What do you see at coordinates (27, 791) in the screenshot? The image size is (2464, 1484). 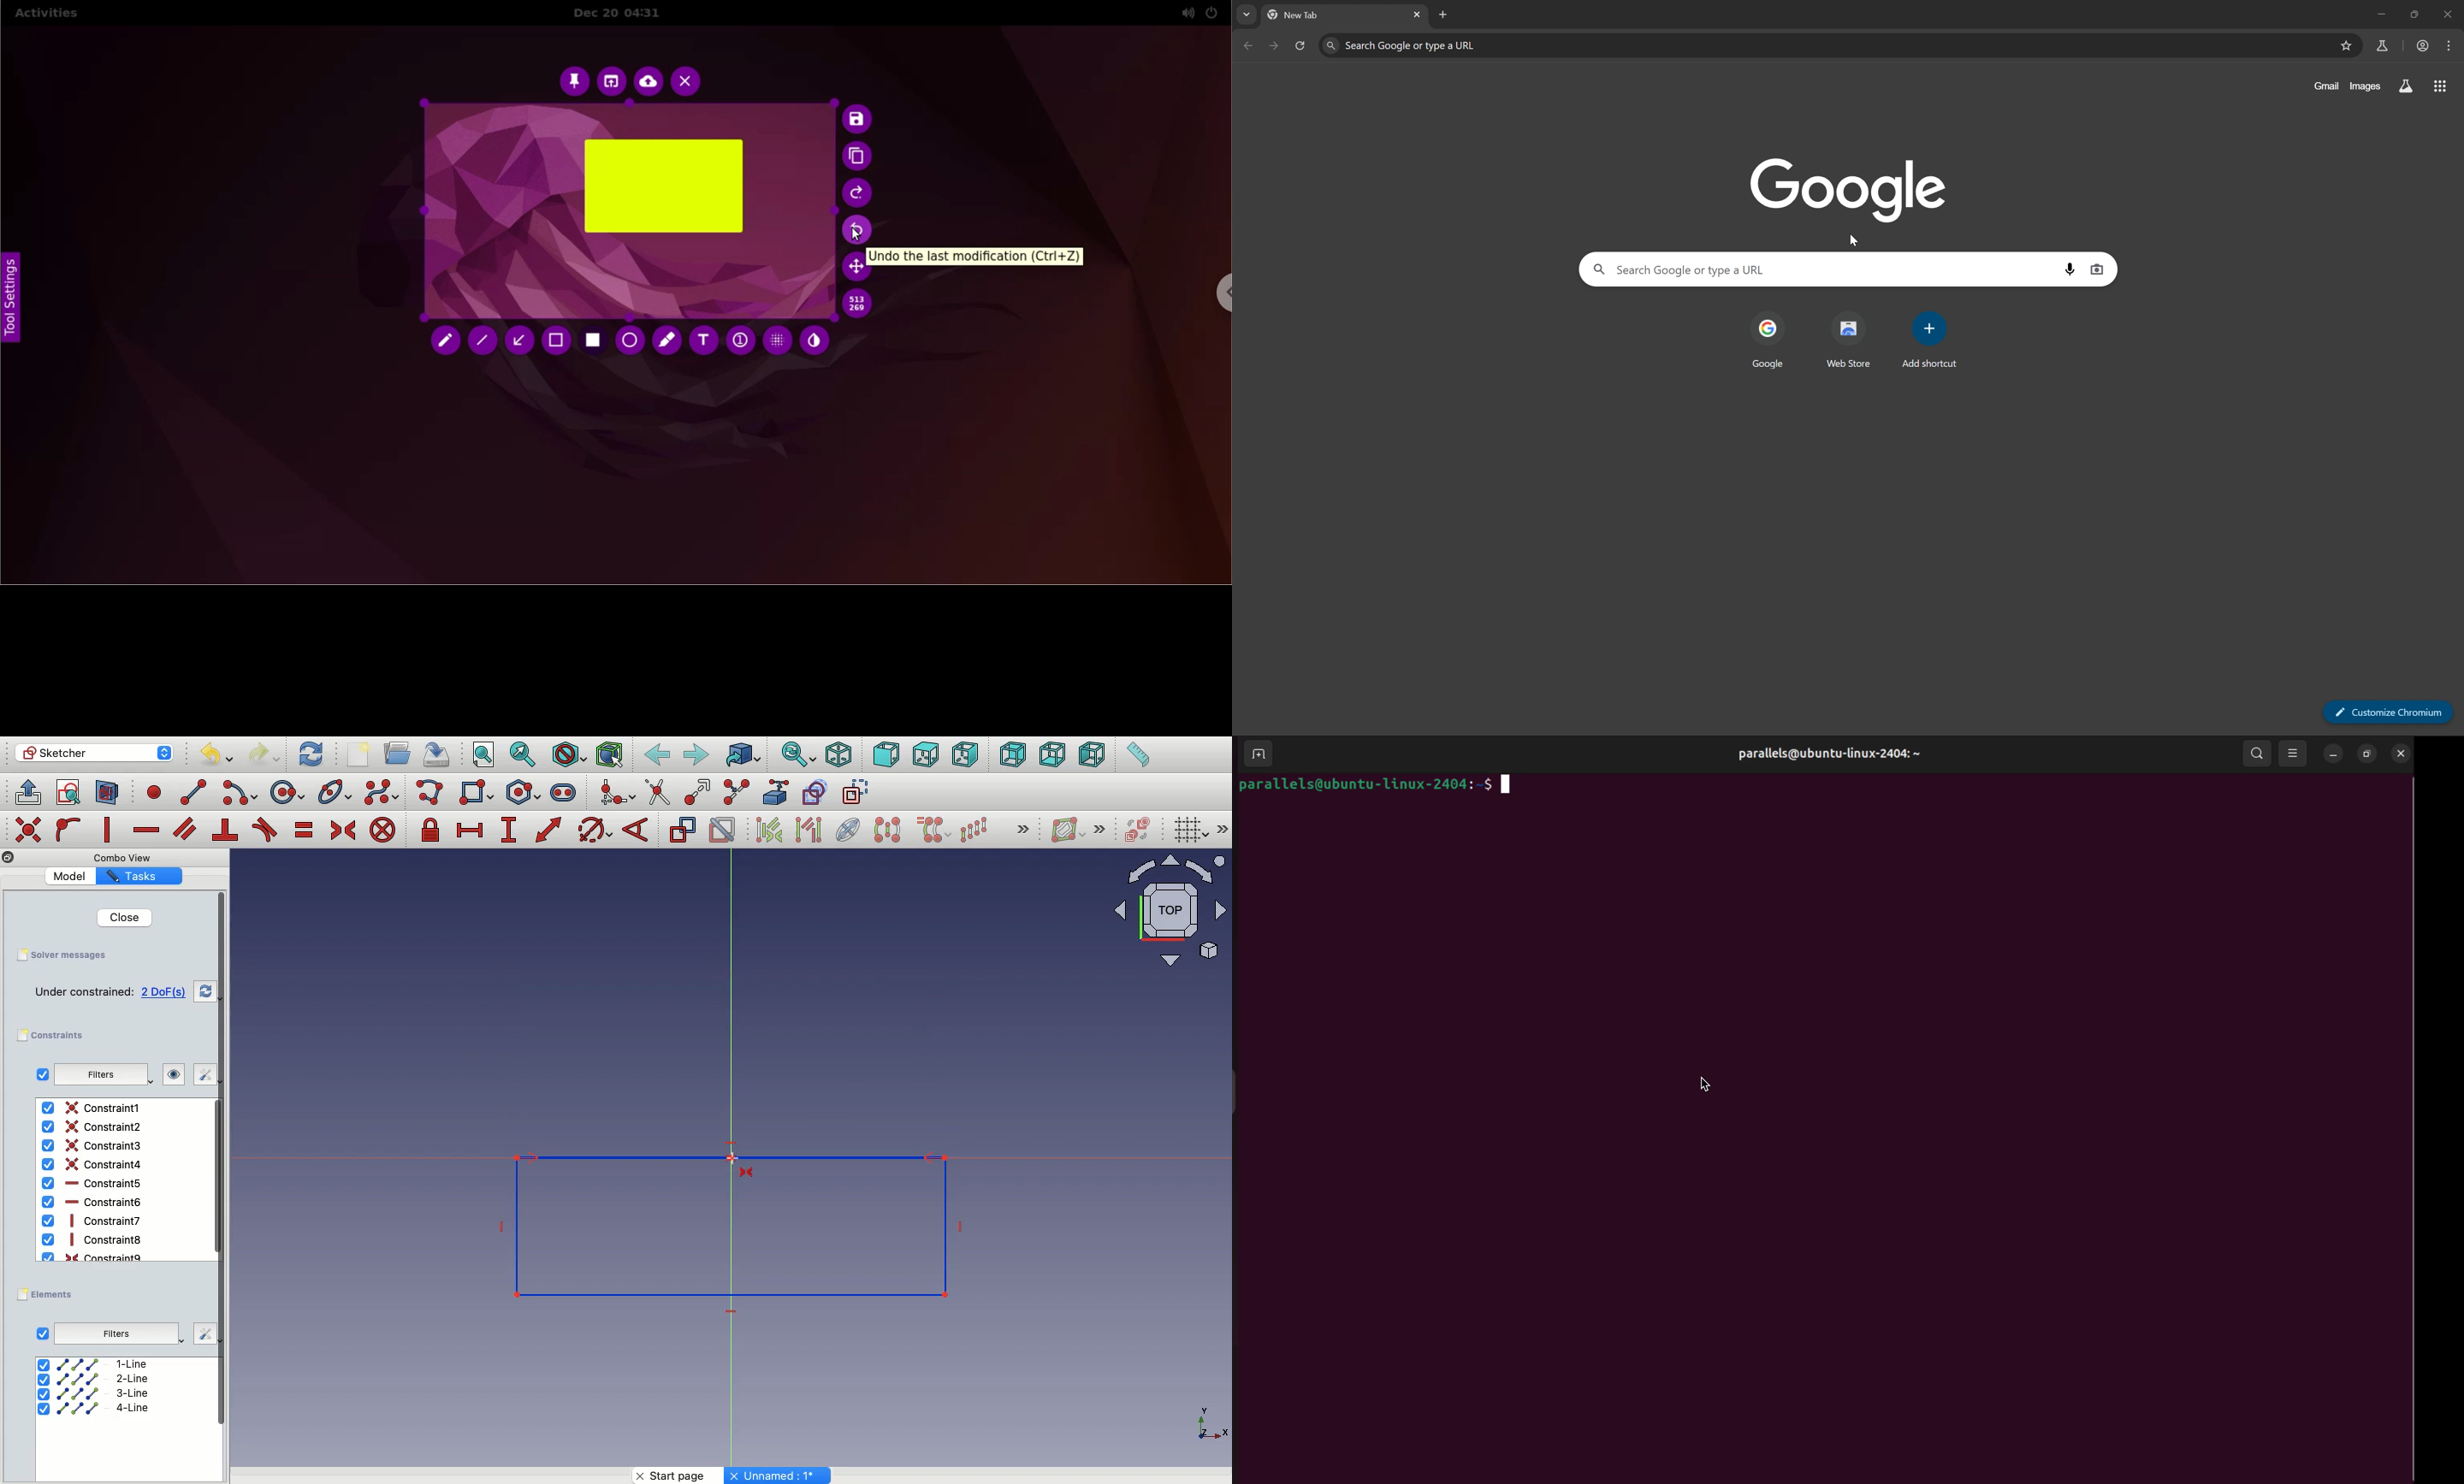 I see `leave sketch` at bounding box center [27, 791].